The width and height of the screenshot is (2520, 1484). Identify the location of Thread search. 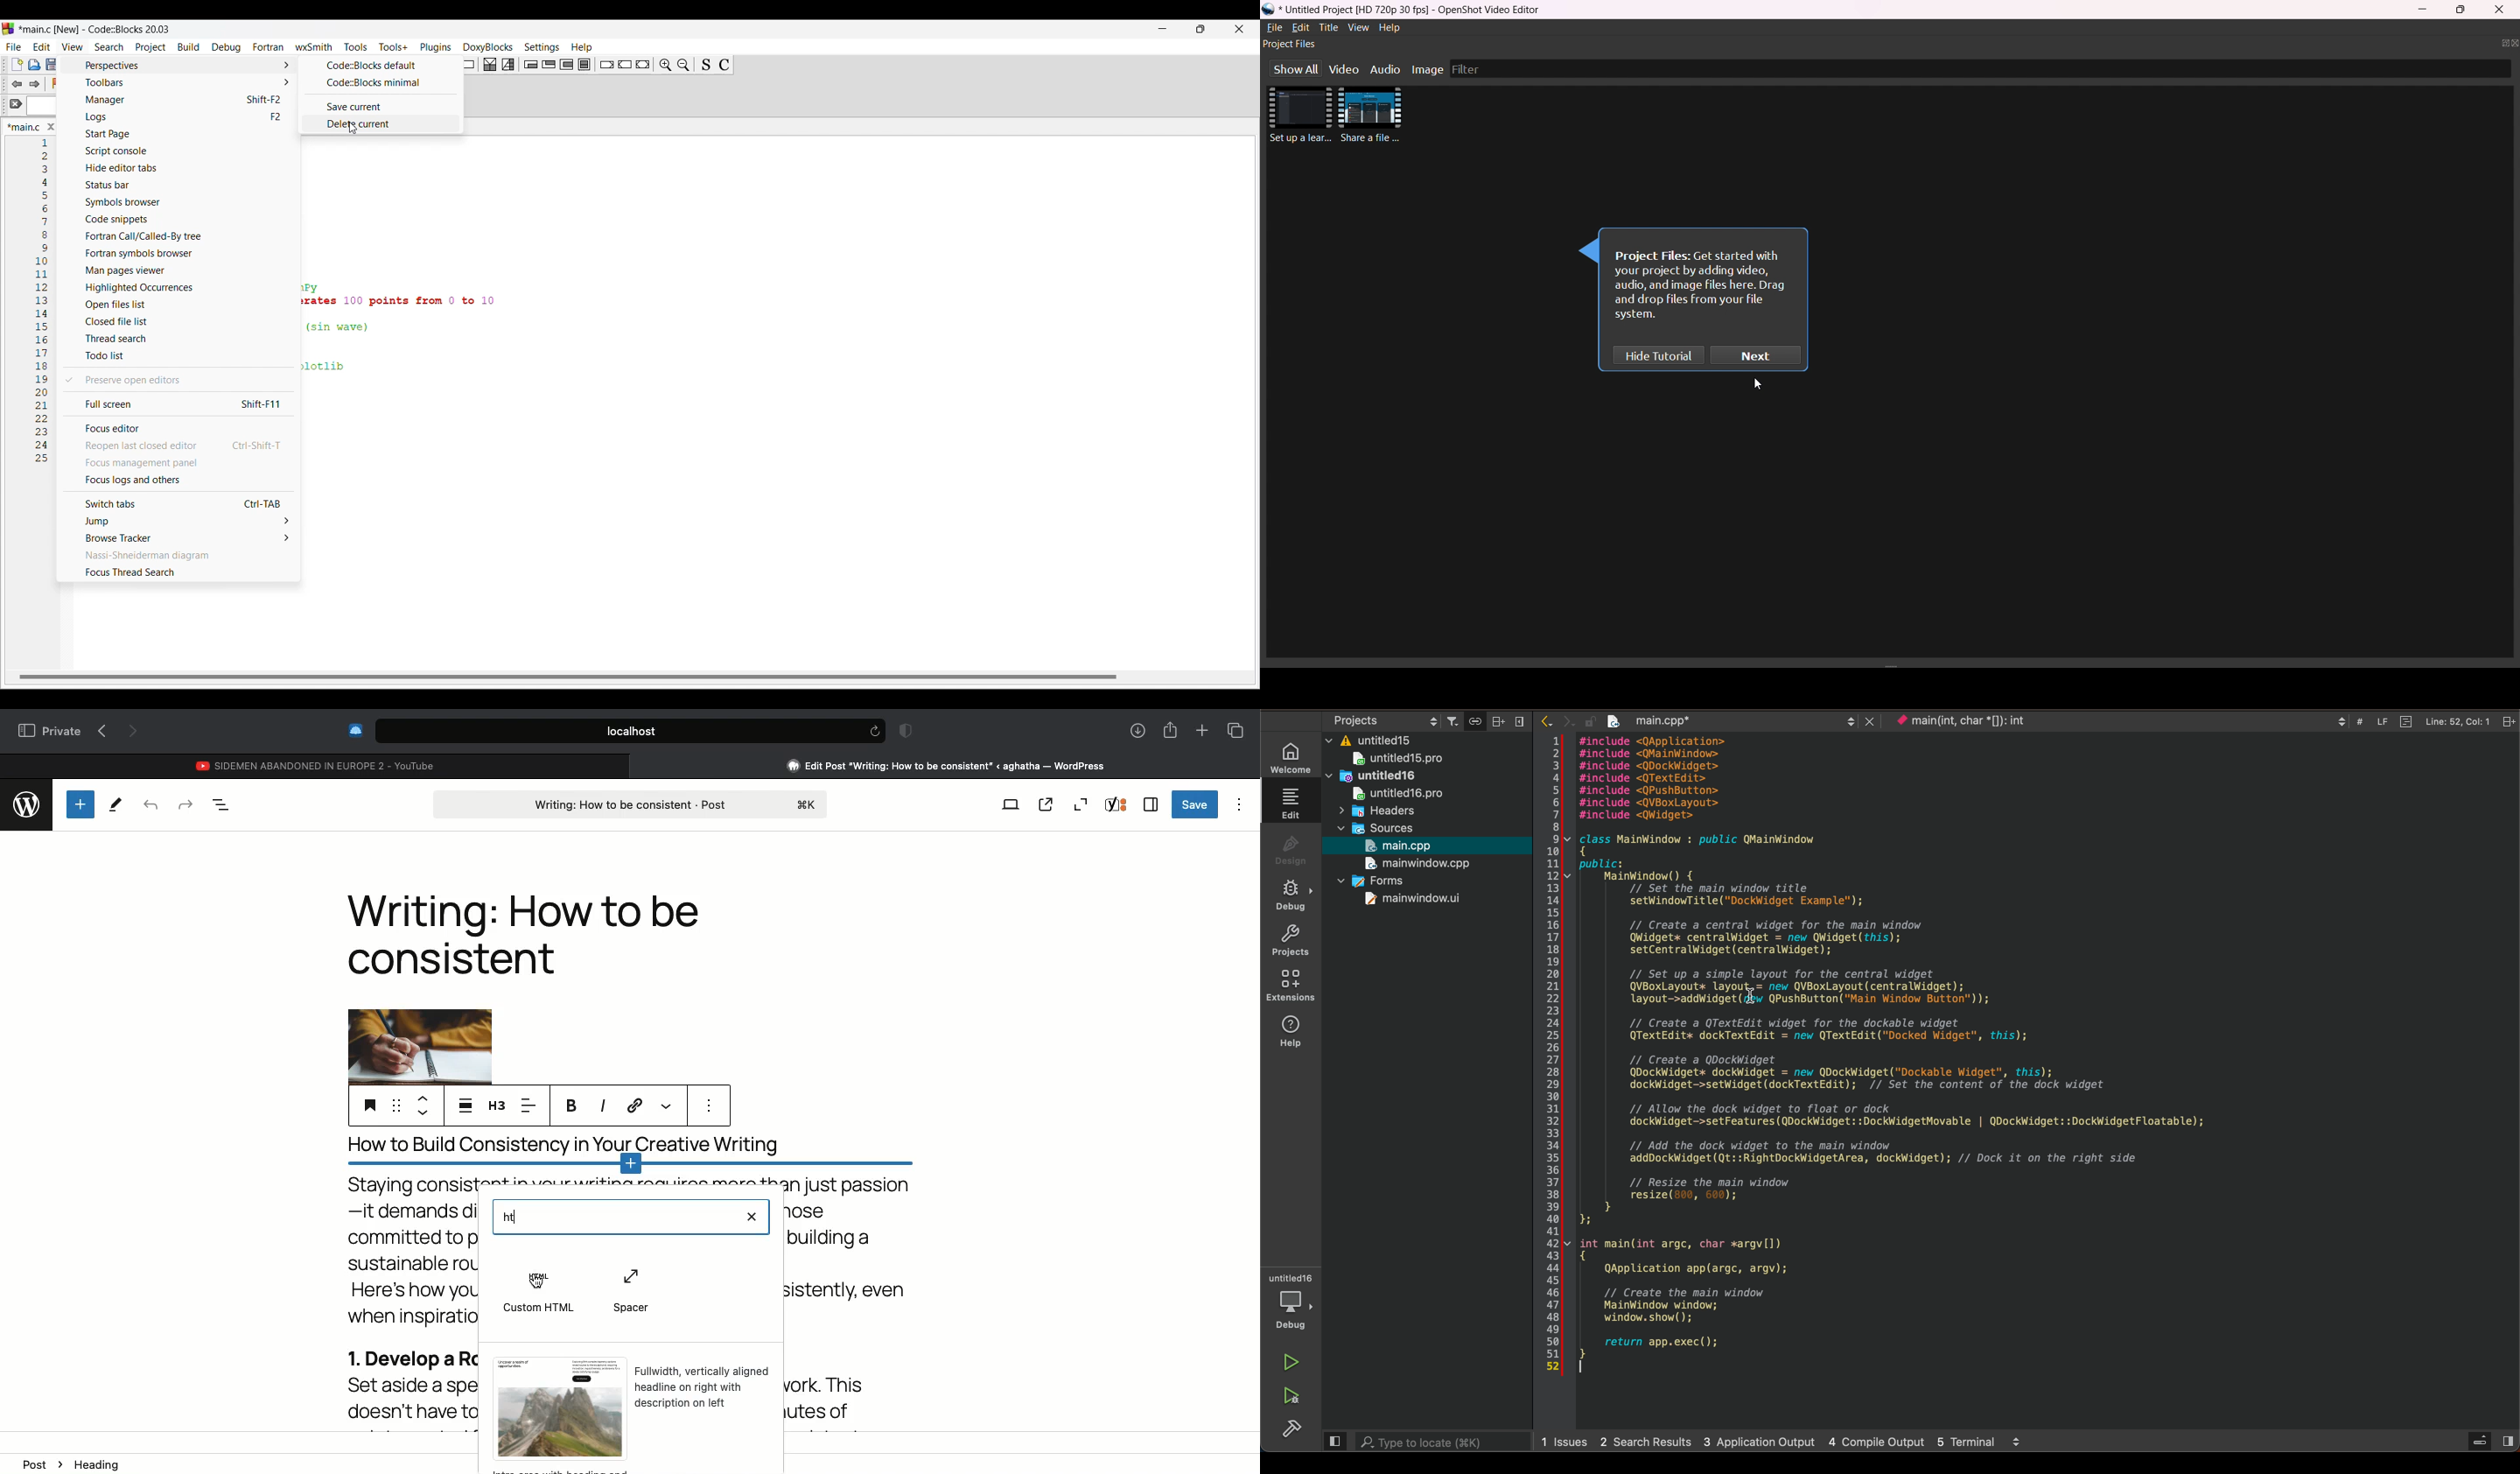
(178, 338).